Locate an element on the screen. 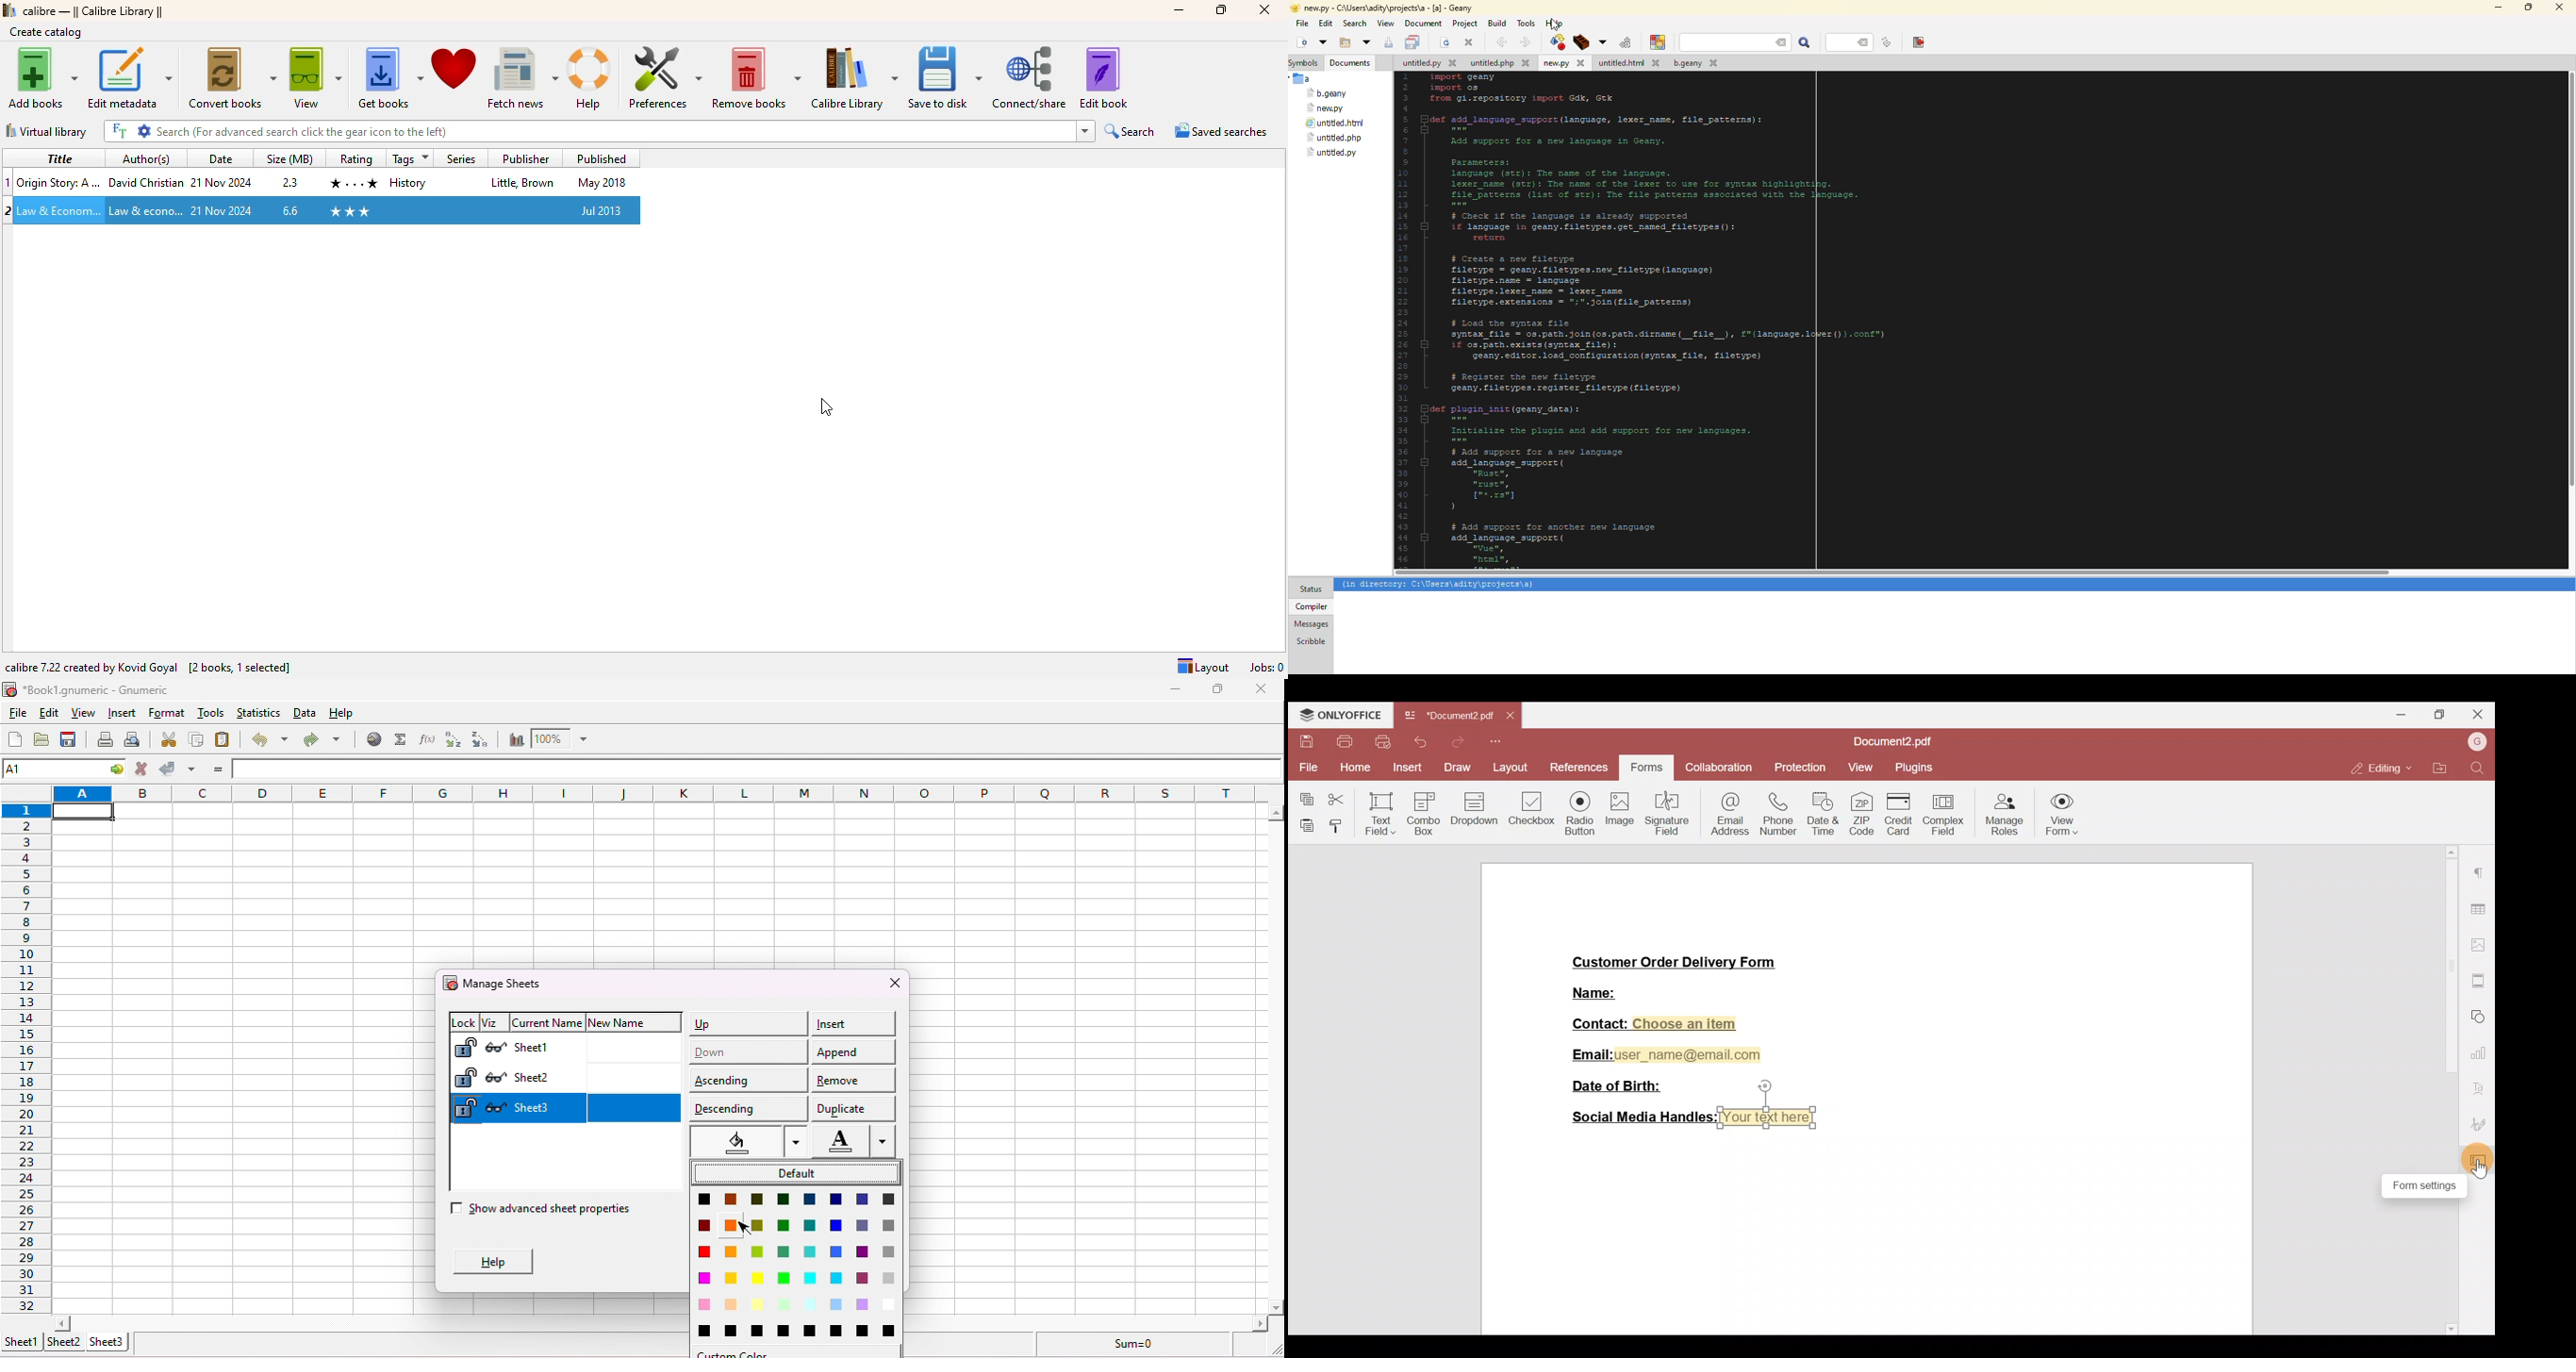 This screenshot has height=1372, width=2576. 6.6 mbs is located at coordinates (289, 211).